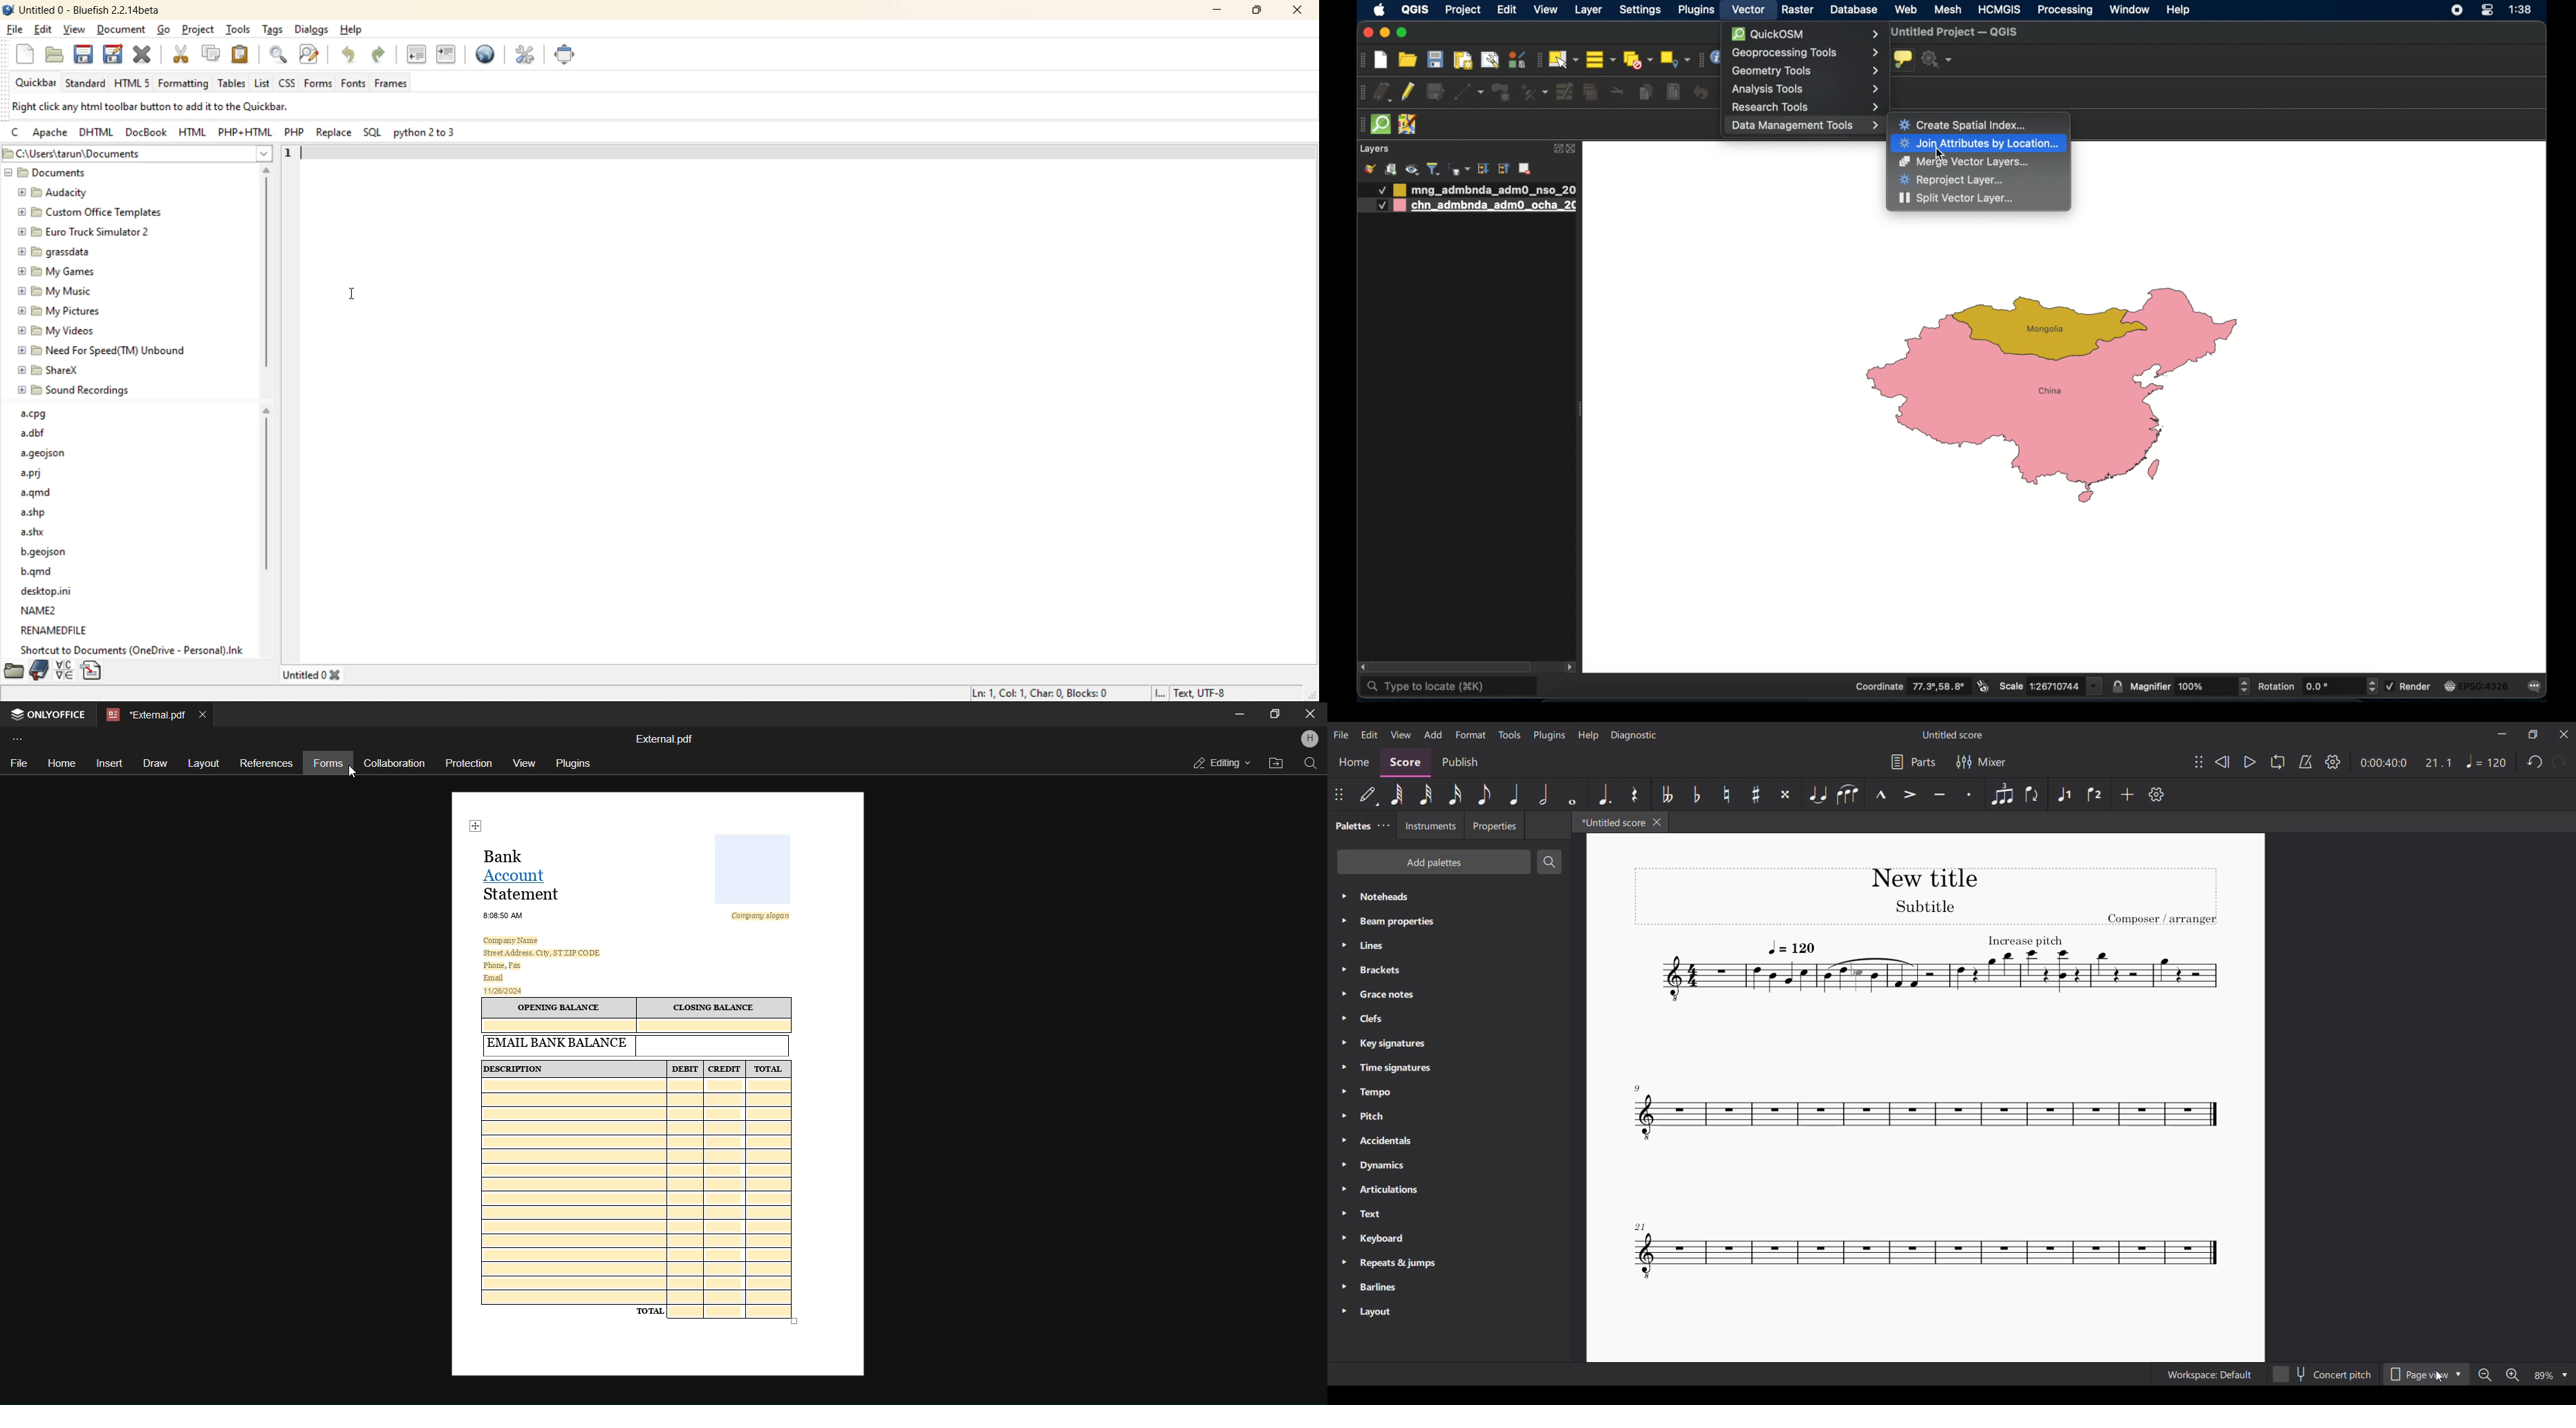 This screenshot has height=1428, width=2576. I want to click on quick osm, so click(1381, 125).